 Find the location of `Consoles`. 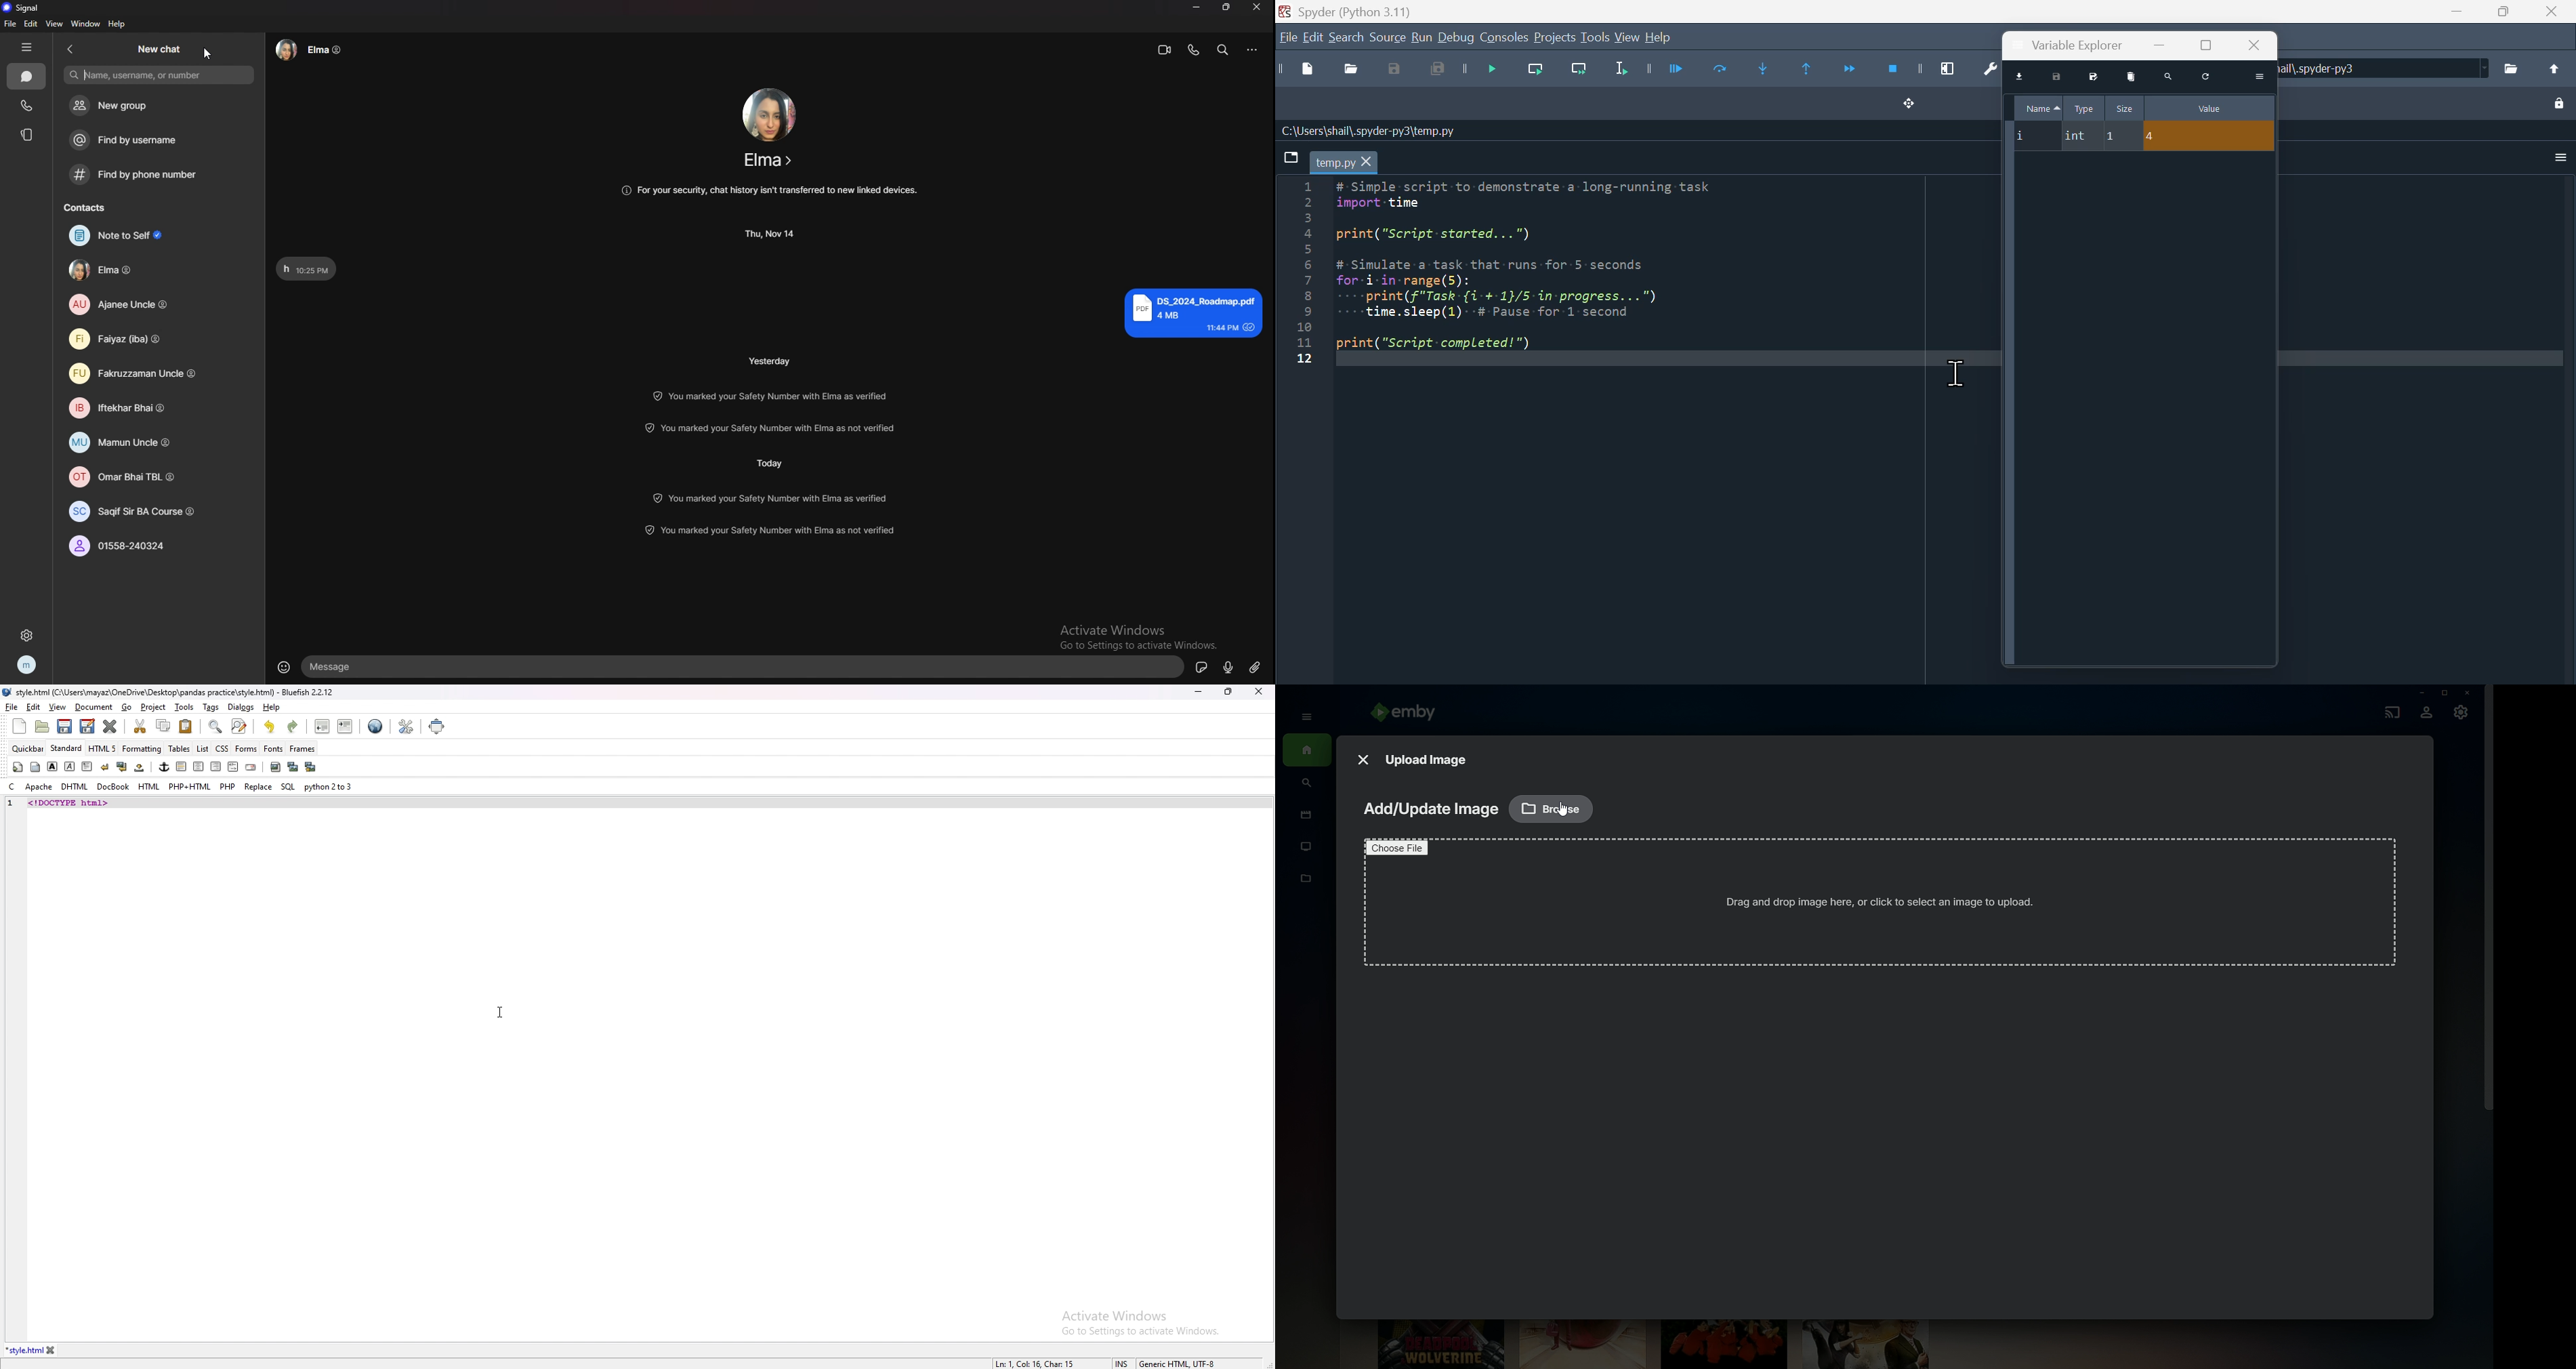

Consoles is located at coordinates (1504, 38).